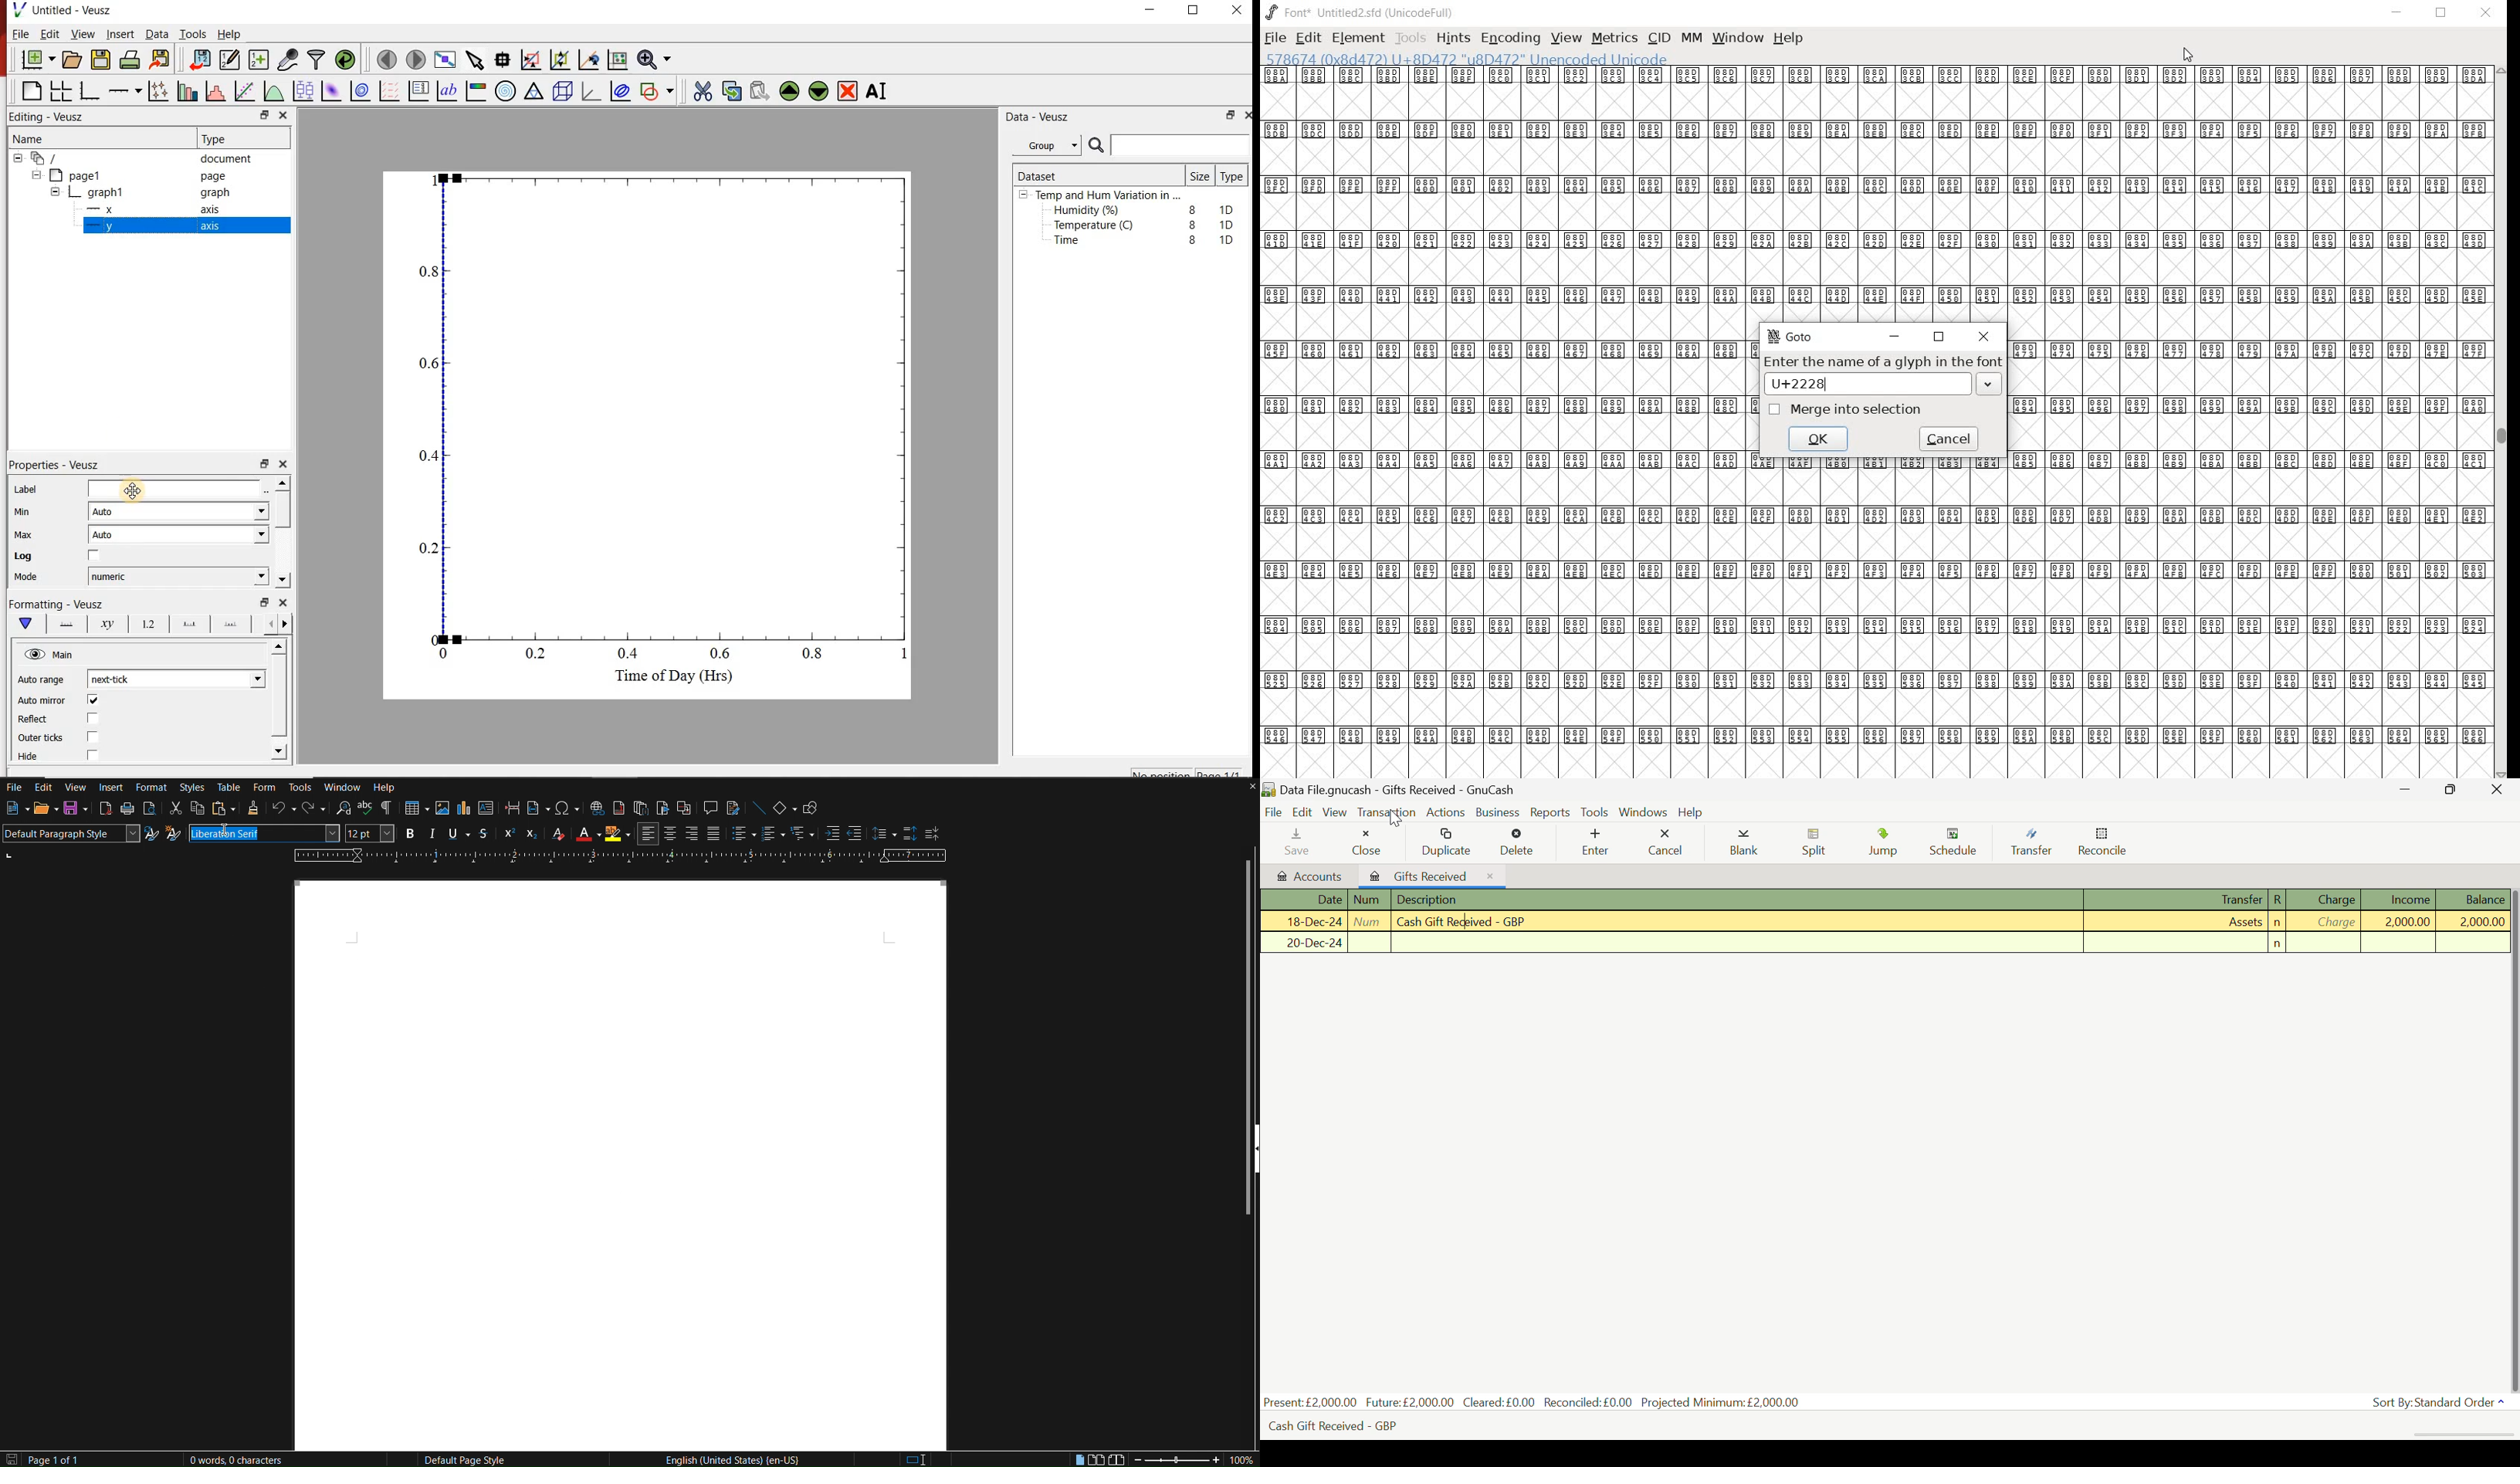 The height and width of the screenshot is (1484, 2520). What do you see at coordinates (107, 209) in the screenshot?
I see `x` at bounding box center [107, 209].